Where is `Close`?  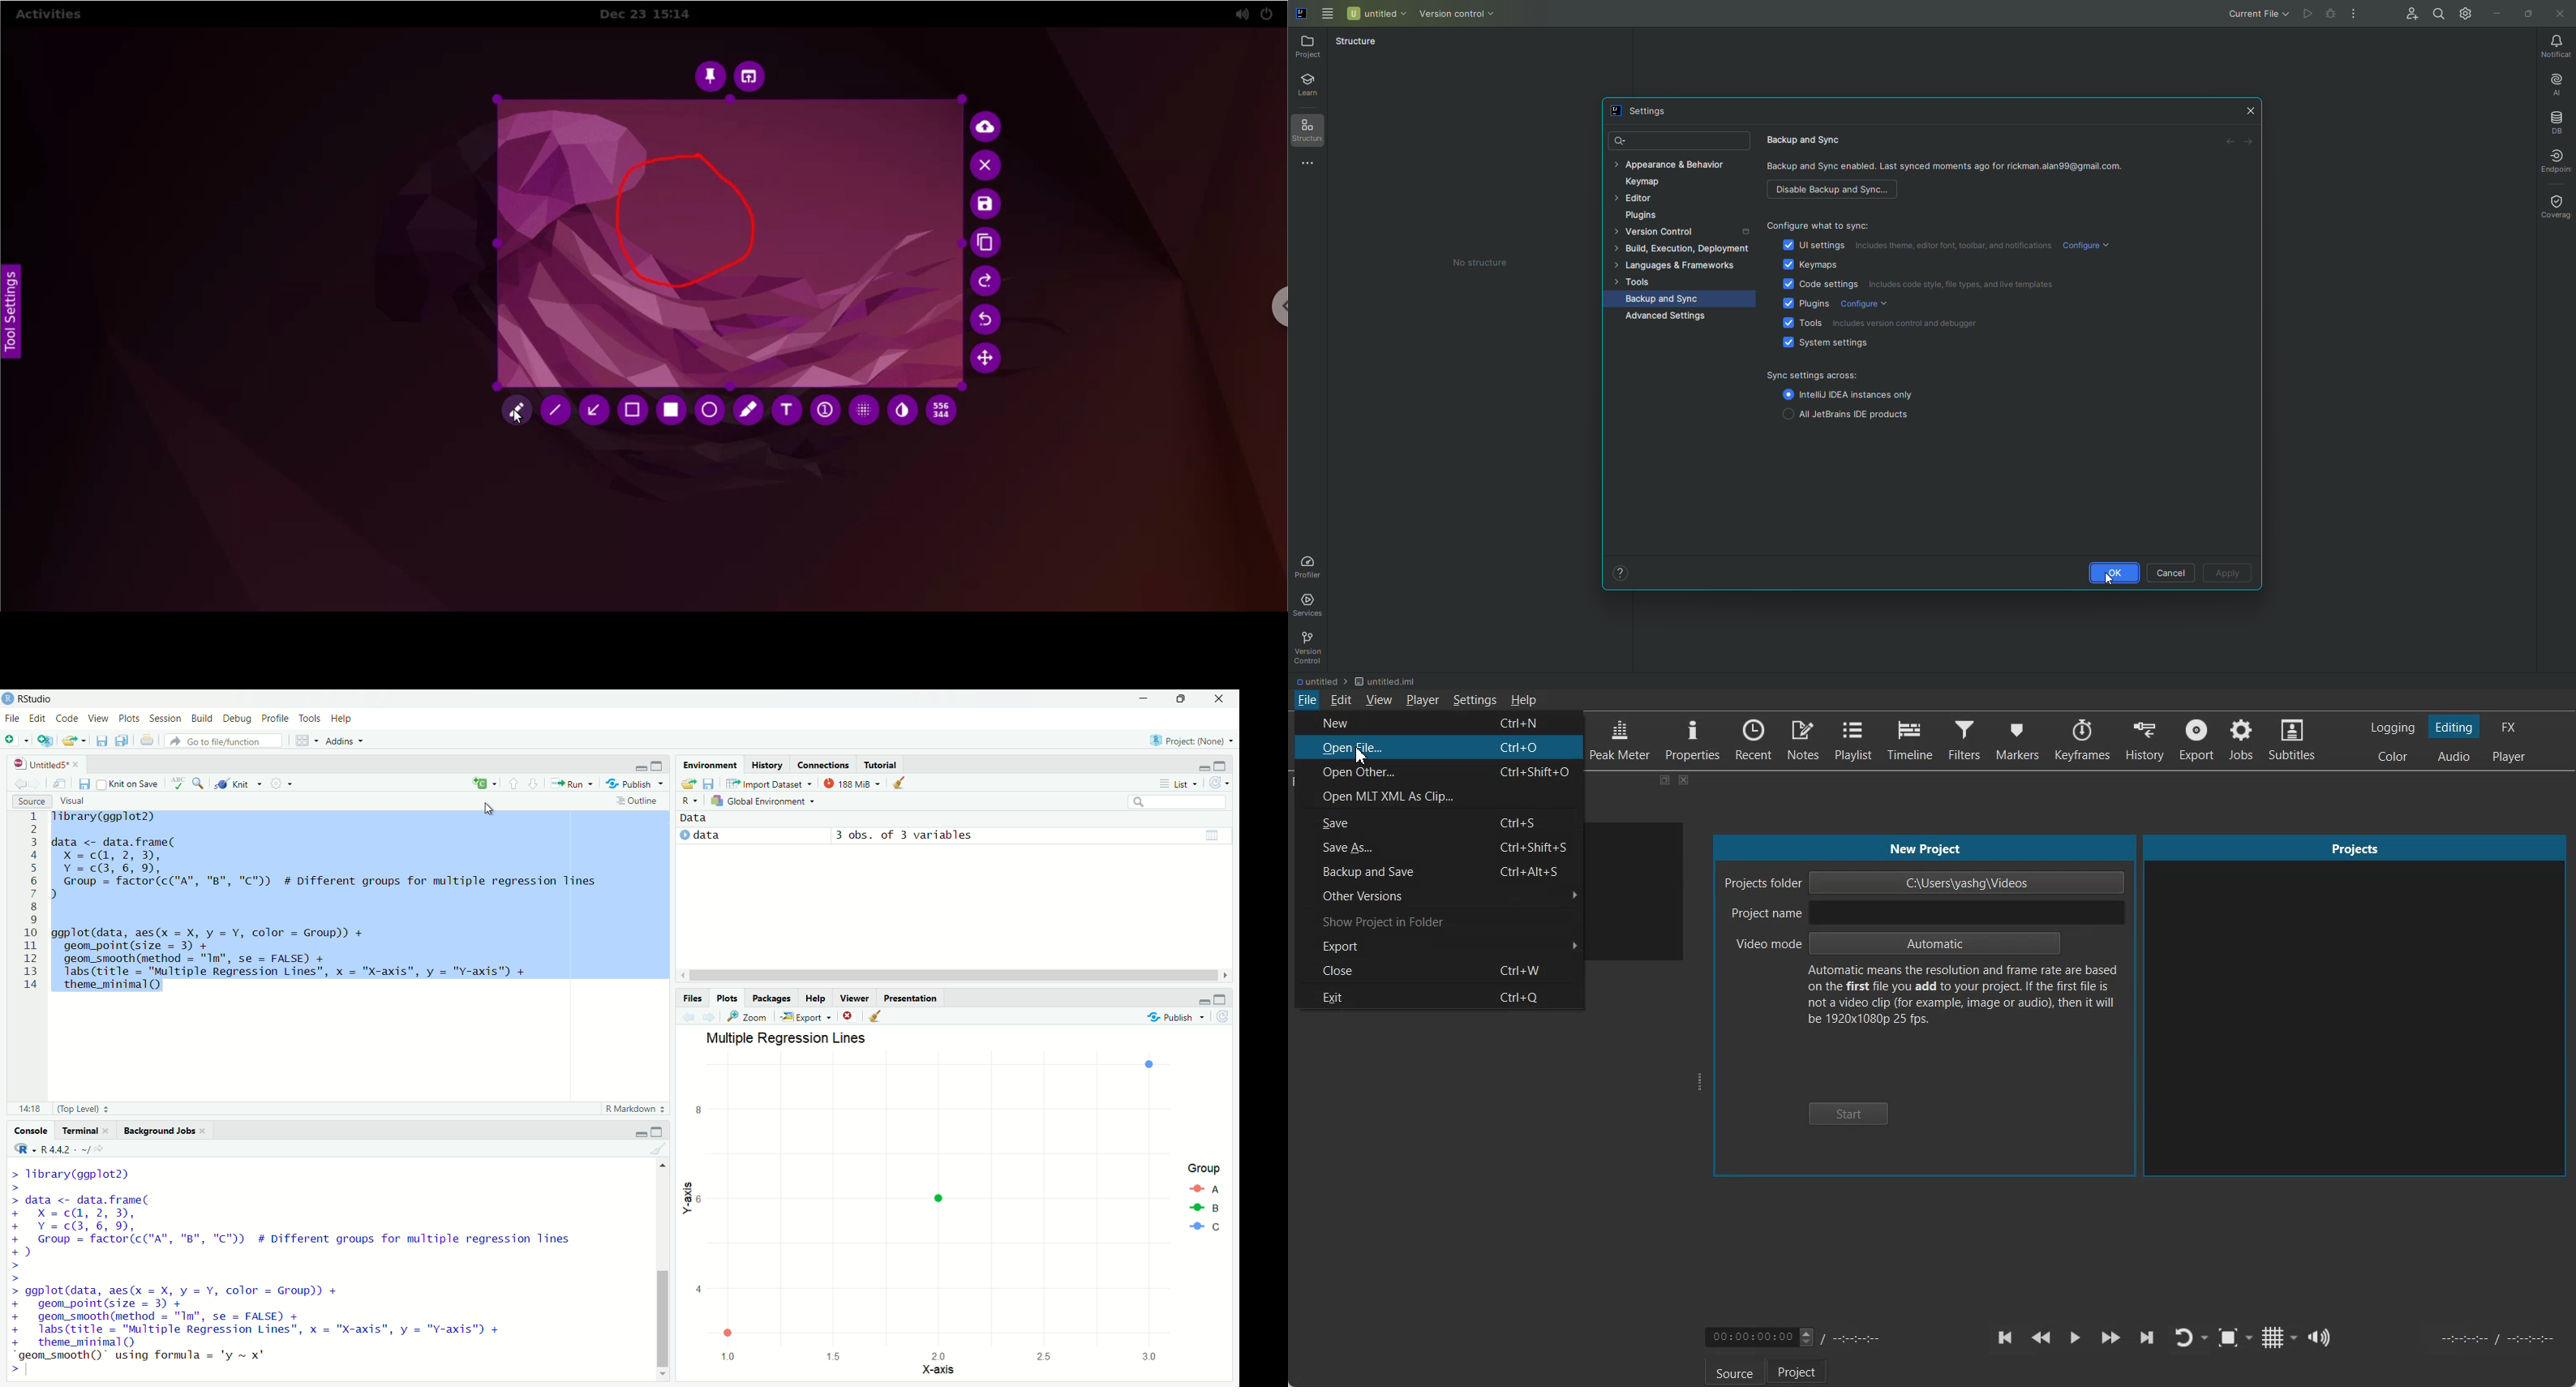
Close is located at coordinates (1379, 969).